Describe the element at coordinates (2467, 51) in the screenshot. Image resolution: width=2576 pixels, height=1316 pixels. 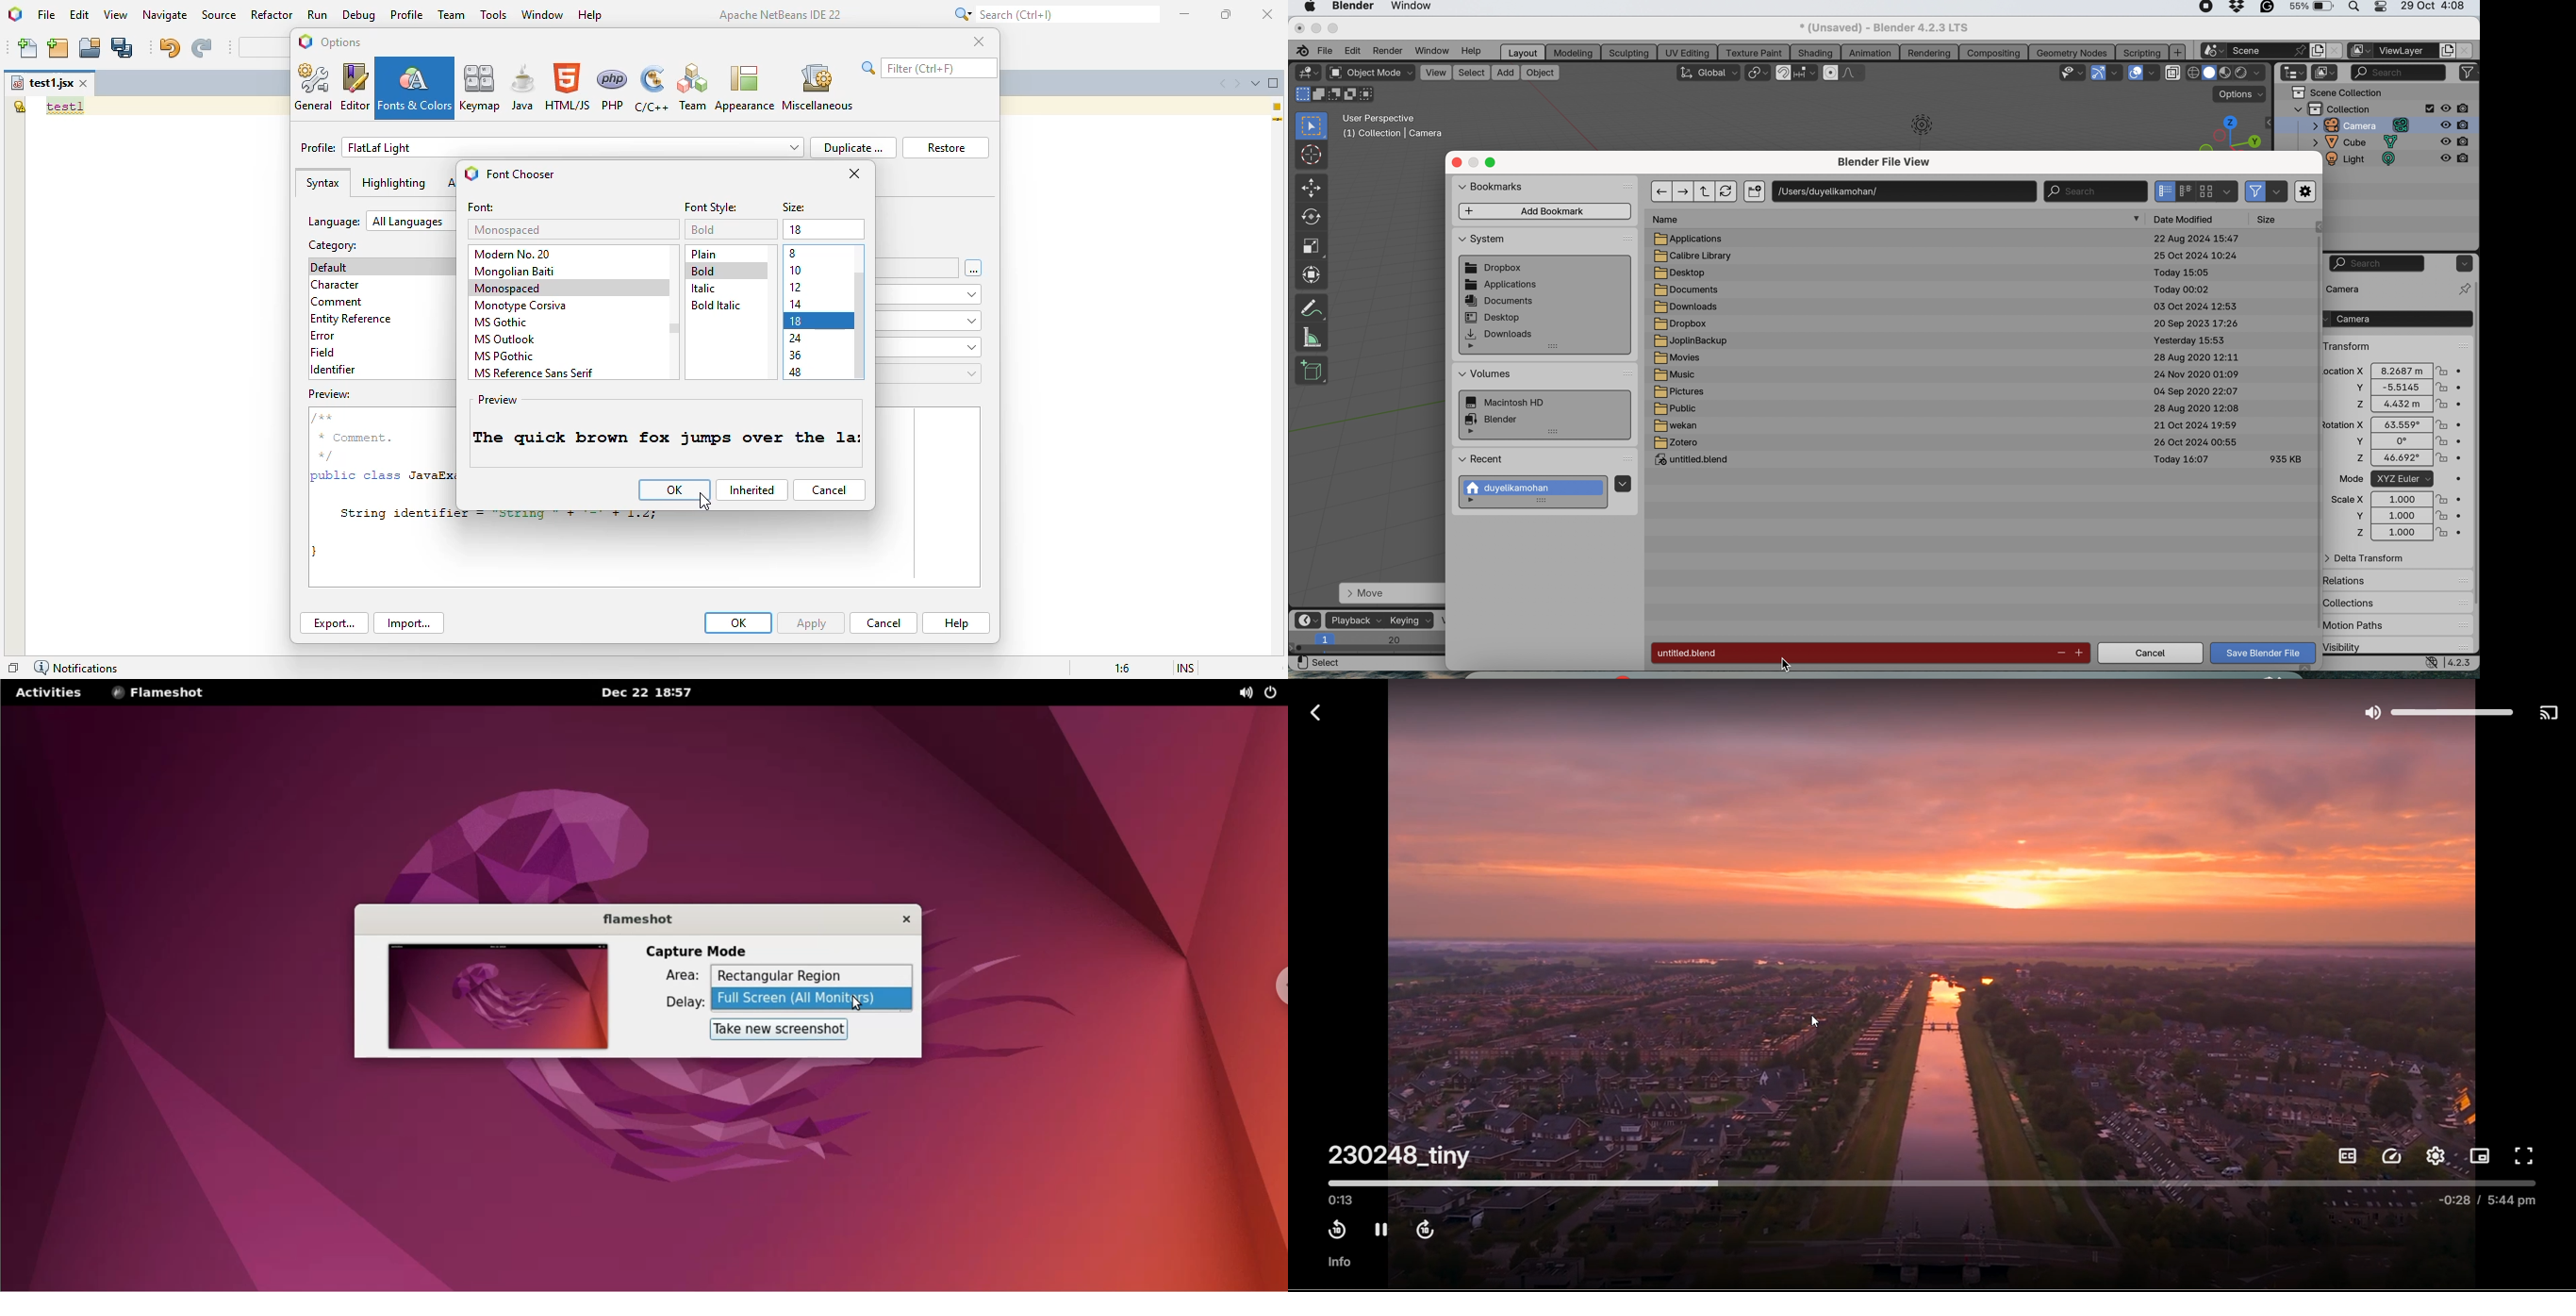
I see `close` at that location.